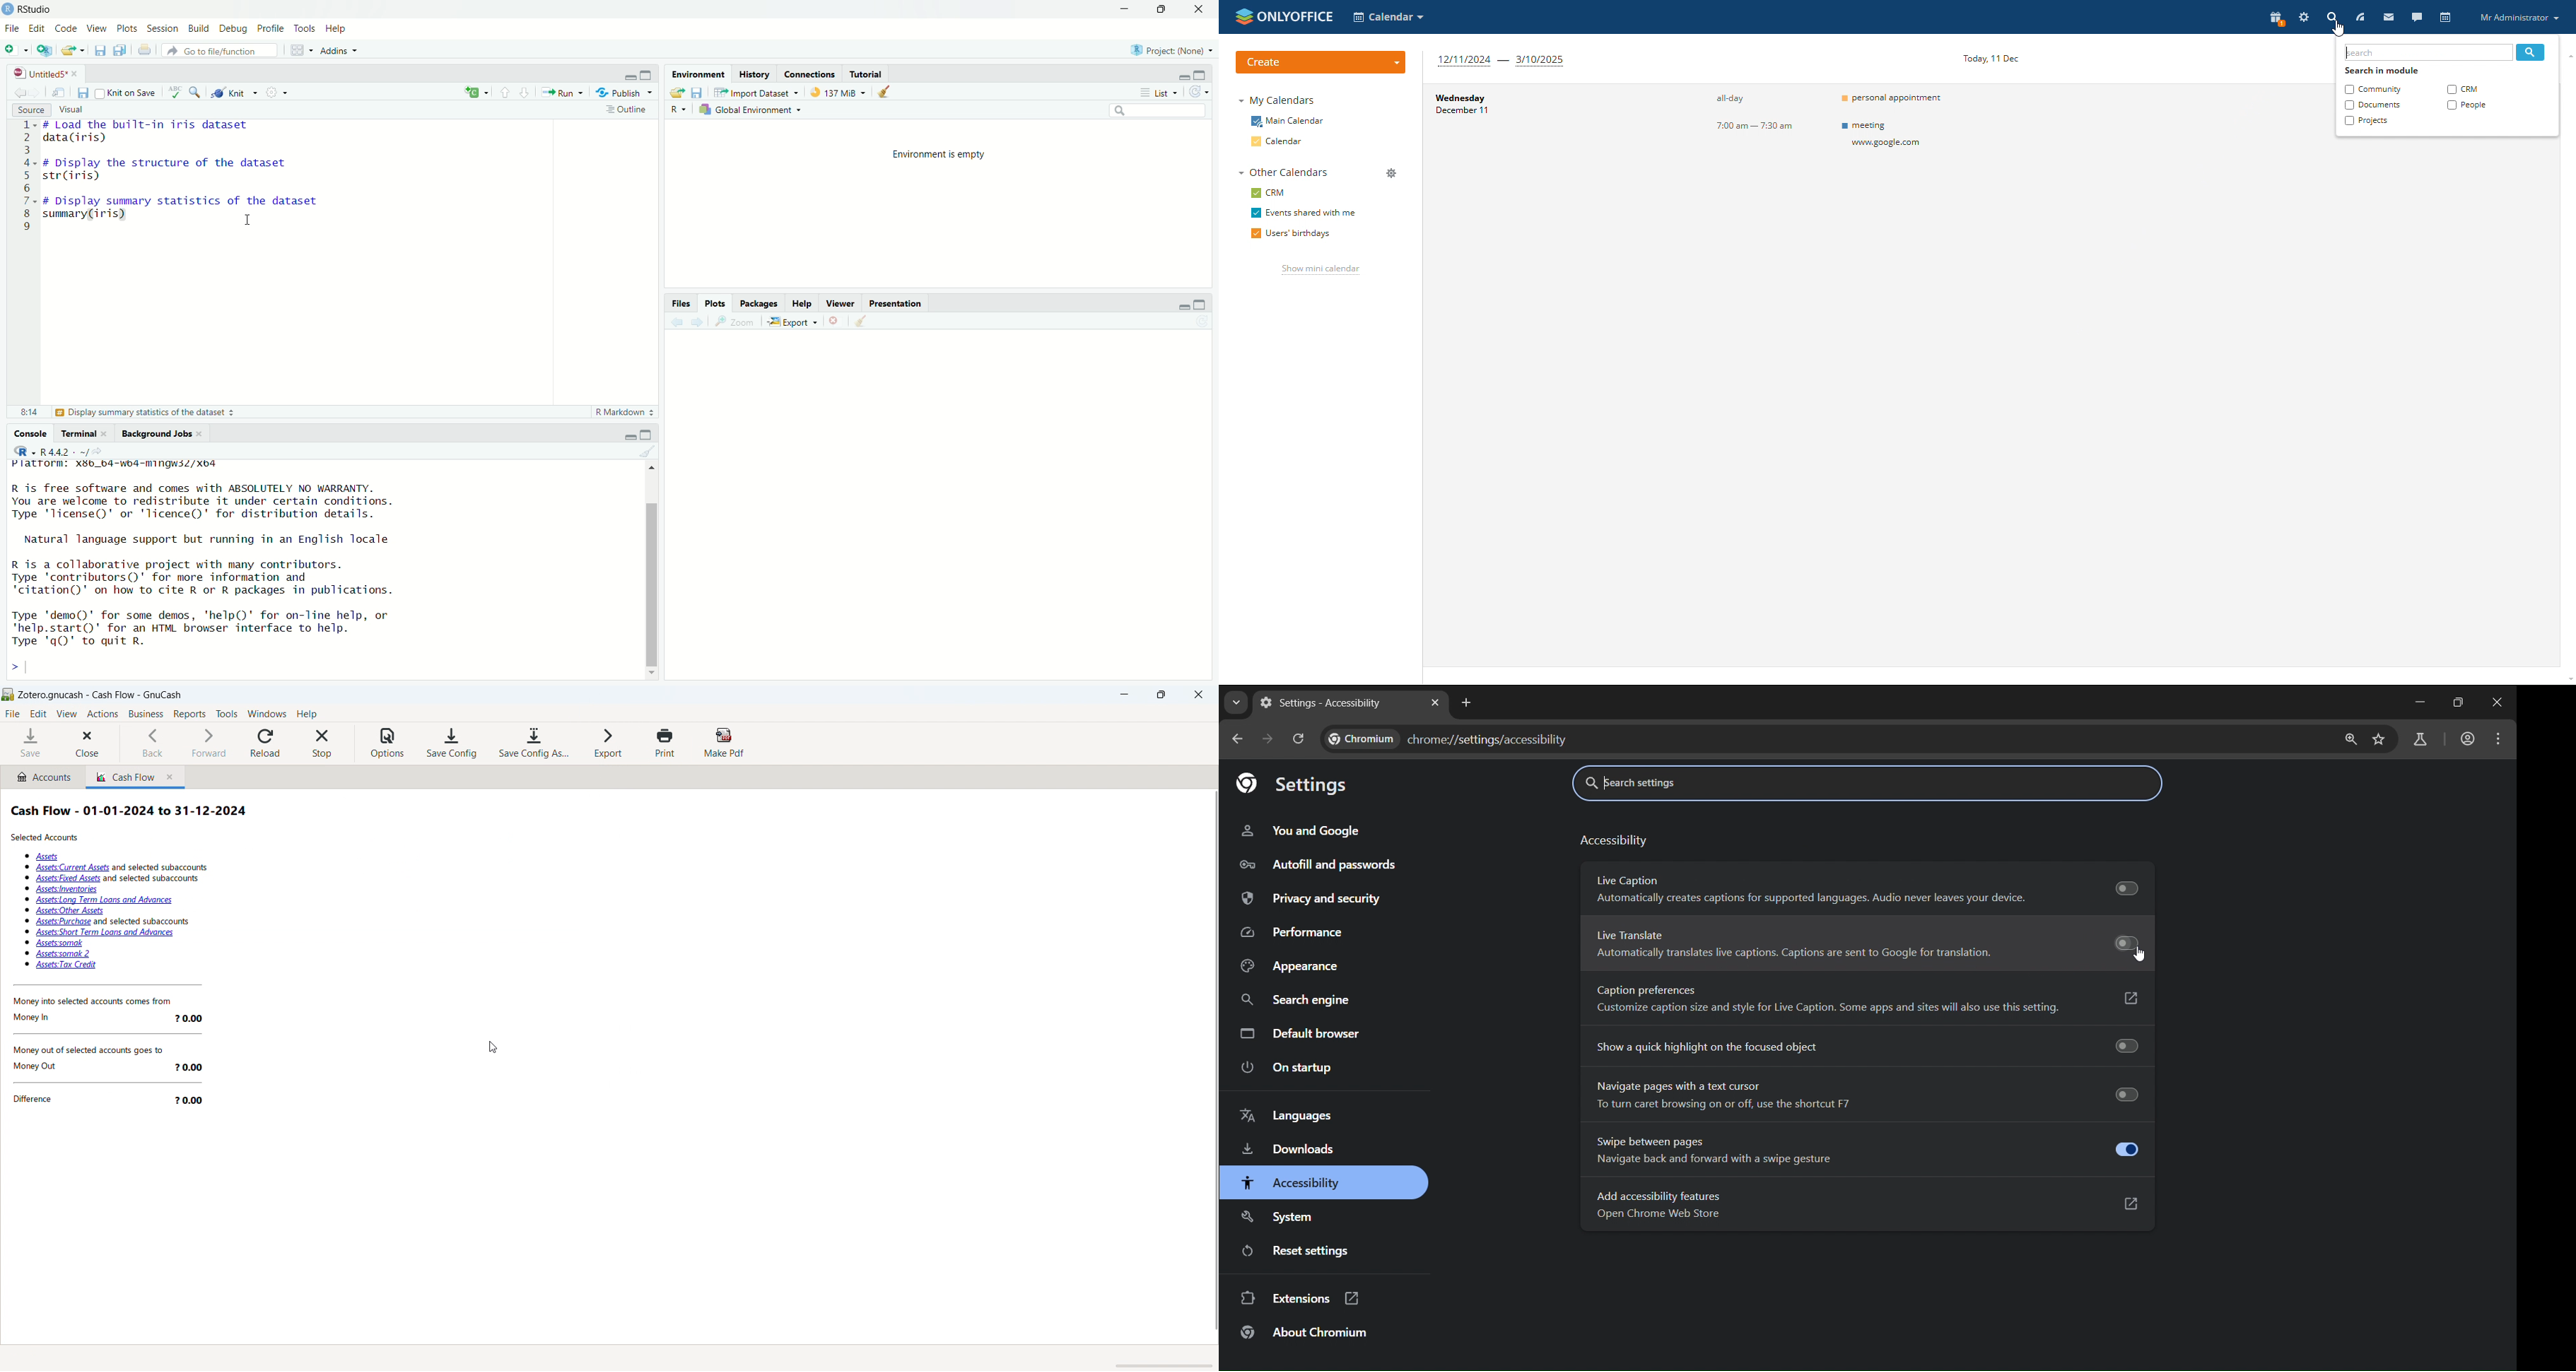  What do you see at coordinates (163, 434) in the screenshot?
I see `Background Jobs` at bounding box center [163, 434].